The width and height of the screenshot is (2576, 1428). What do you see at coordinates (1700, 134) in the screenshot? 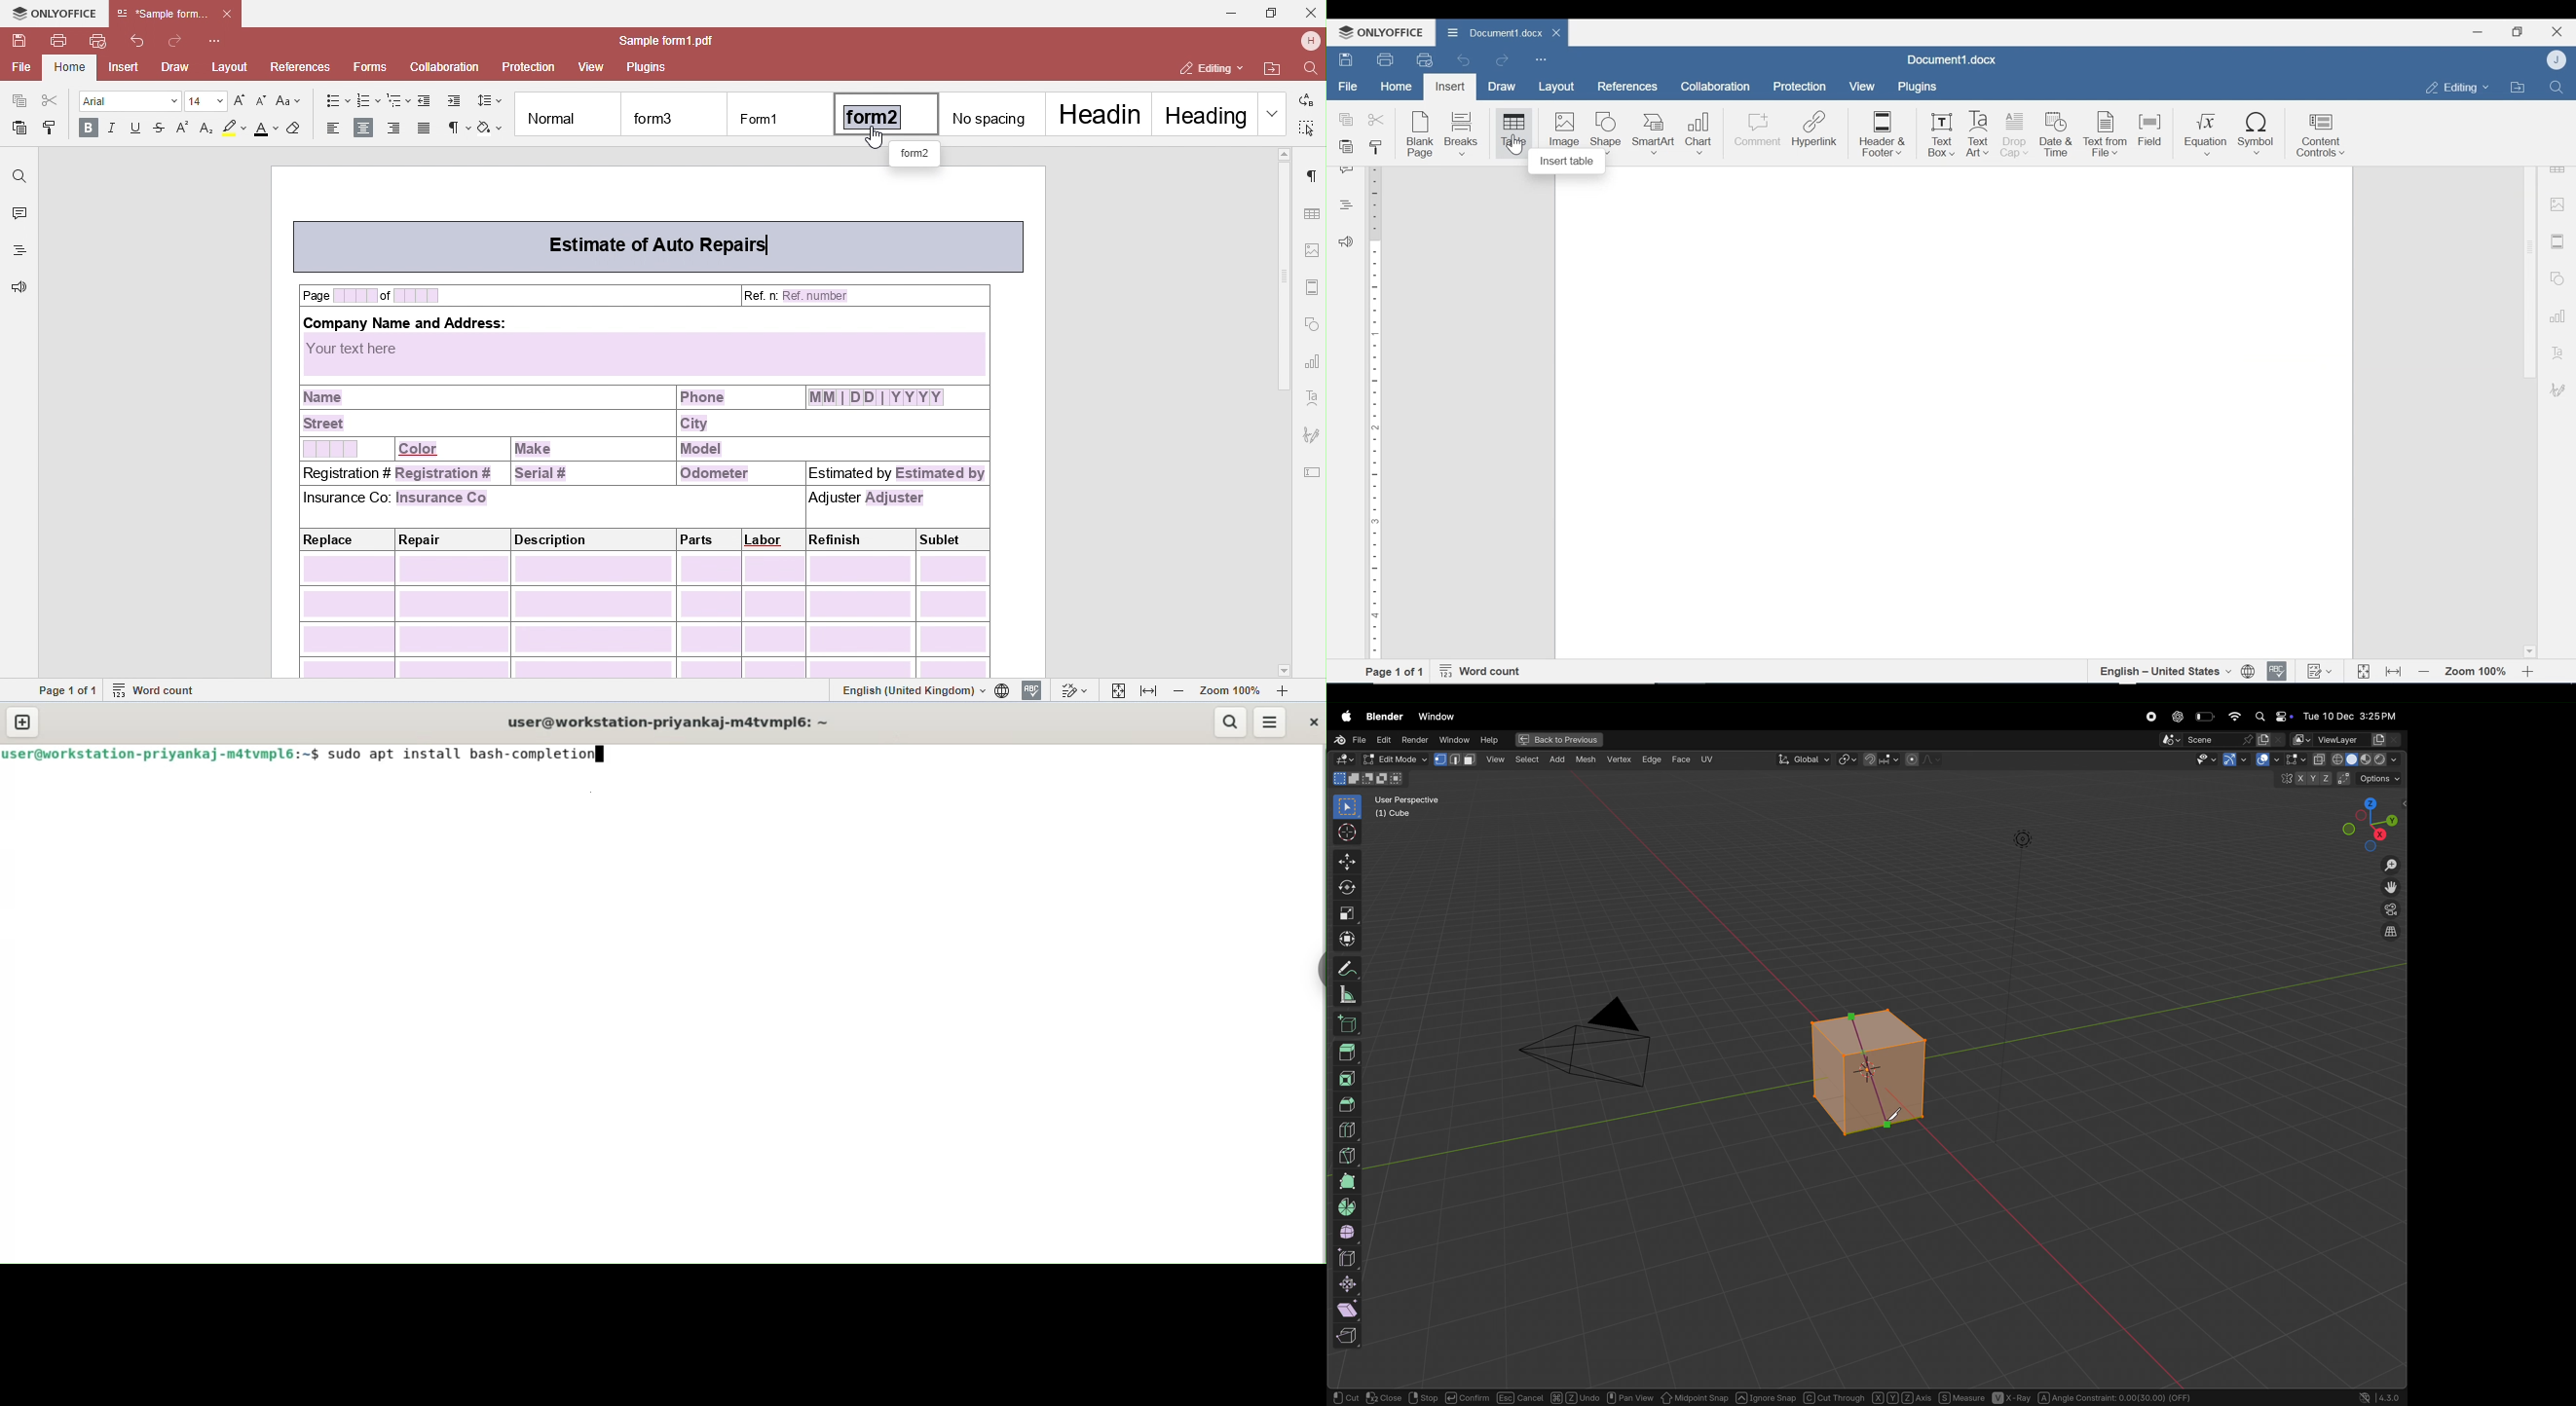
I see `Chart` at bounding box center [1700, 134].